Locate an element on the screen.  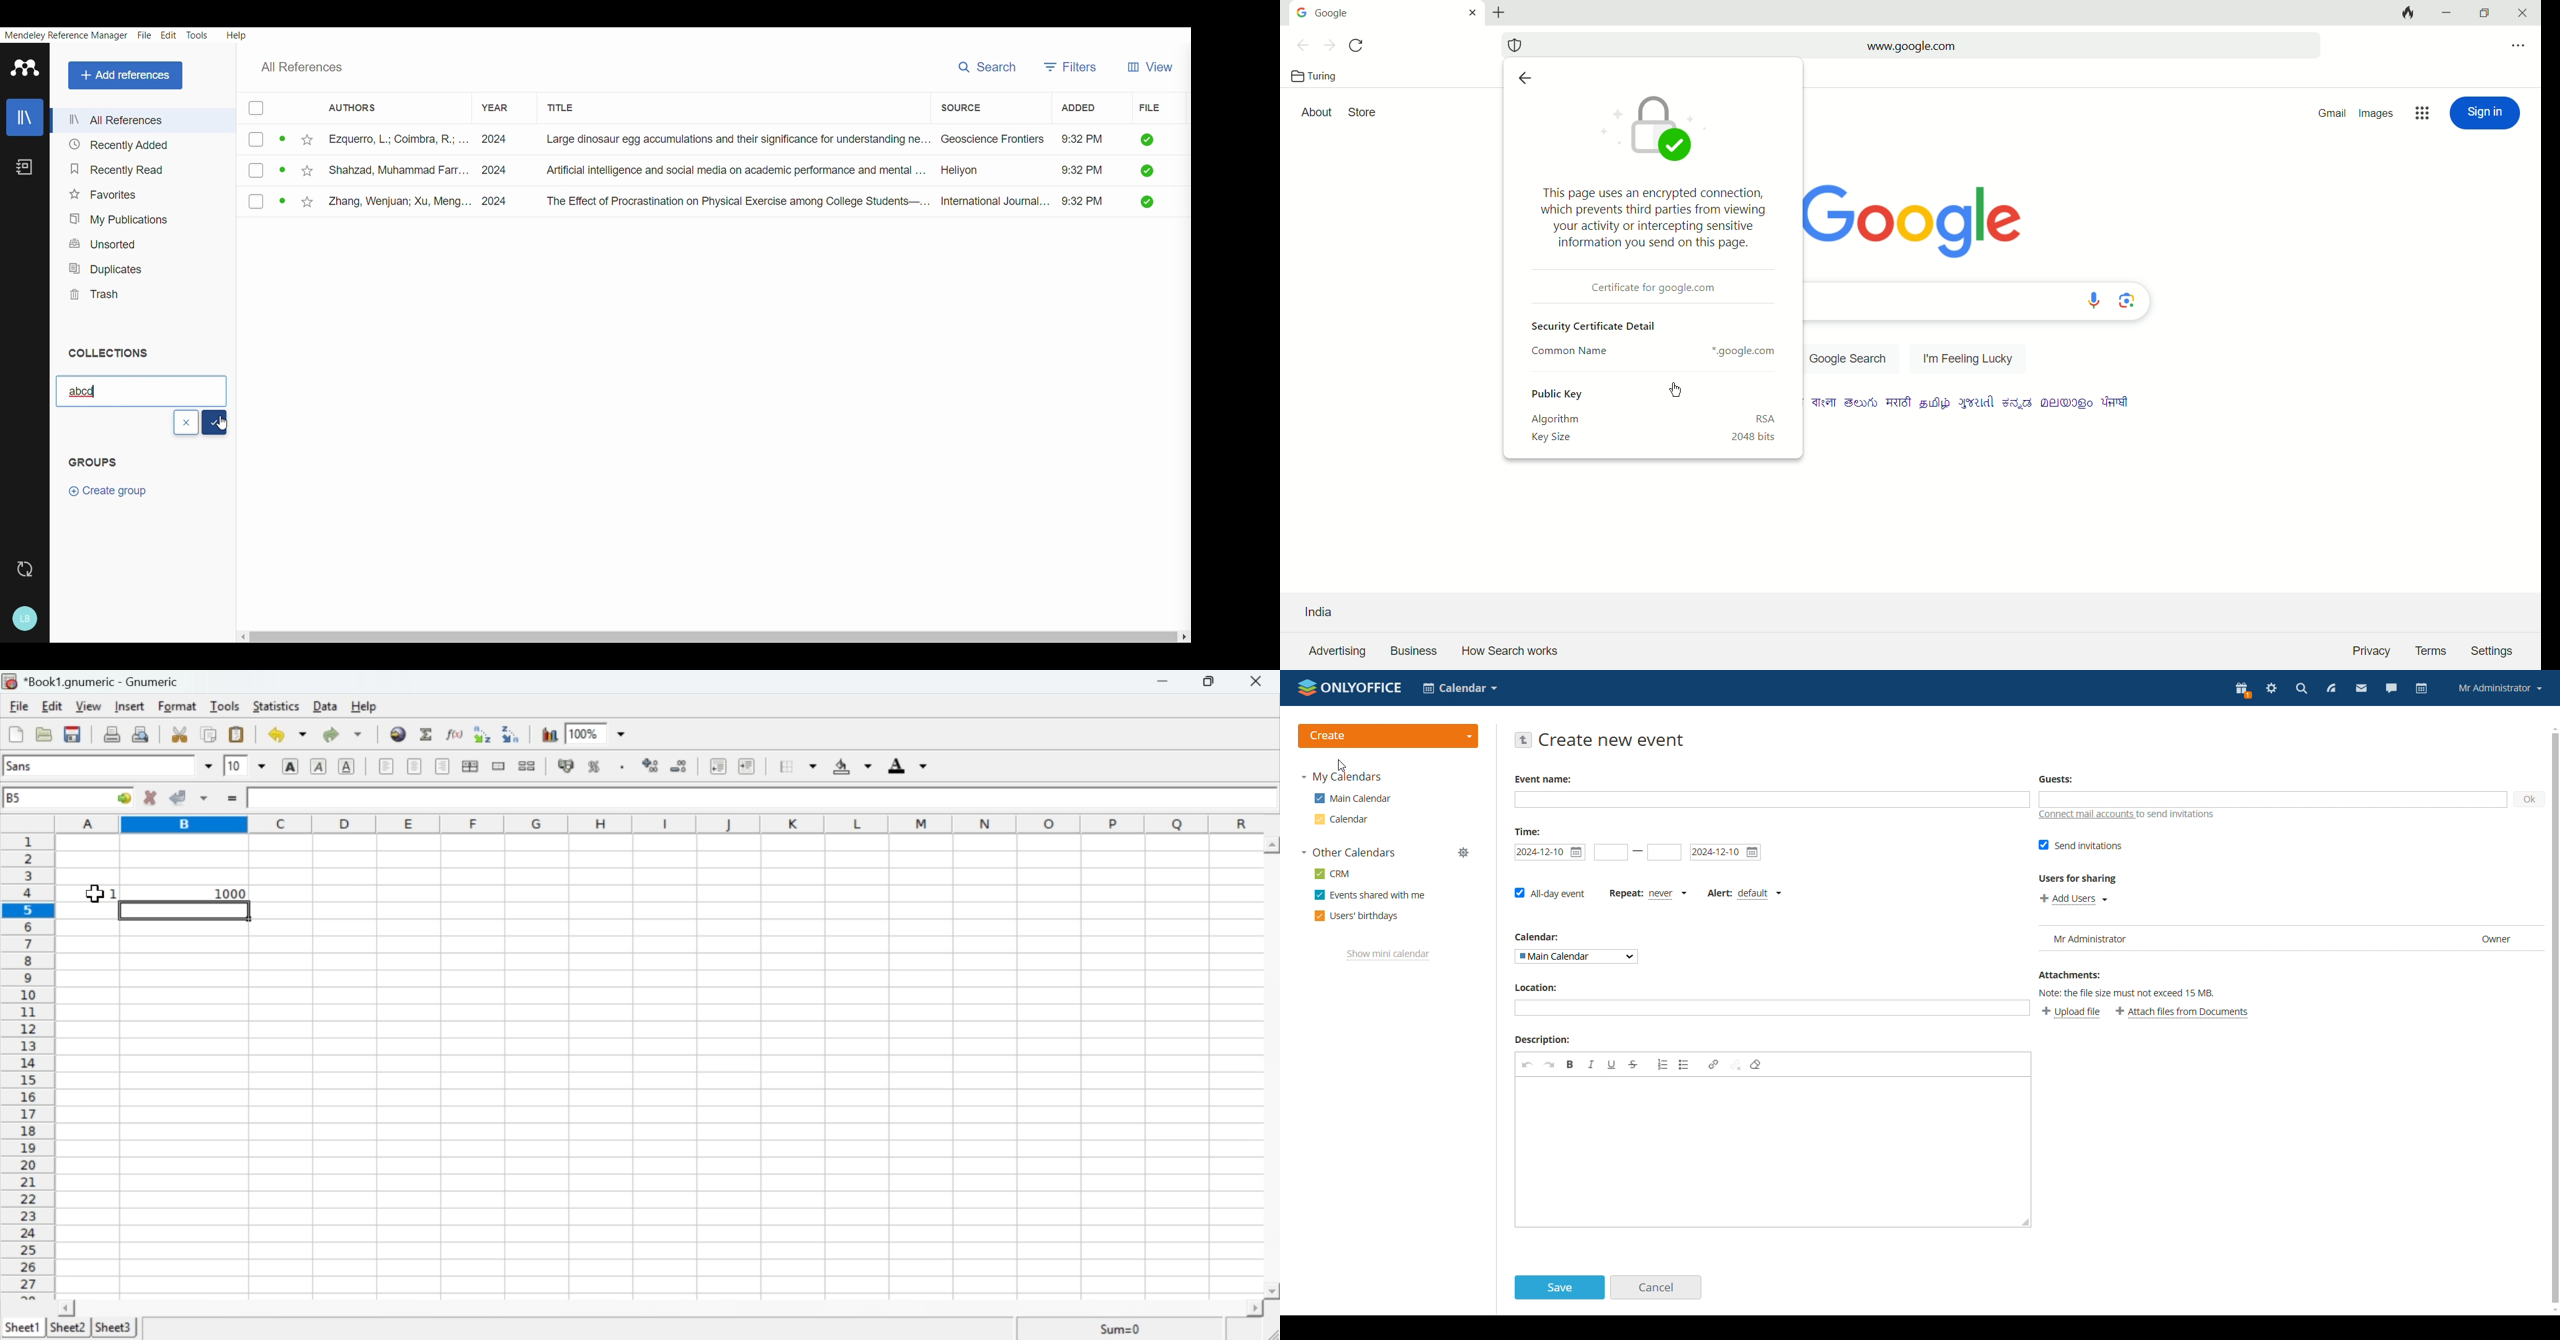
options is located at coordinates (2518, 45).